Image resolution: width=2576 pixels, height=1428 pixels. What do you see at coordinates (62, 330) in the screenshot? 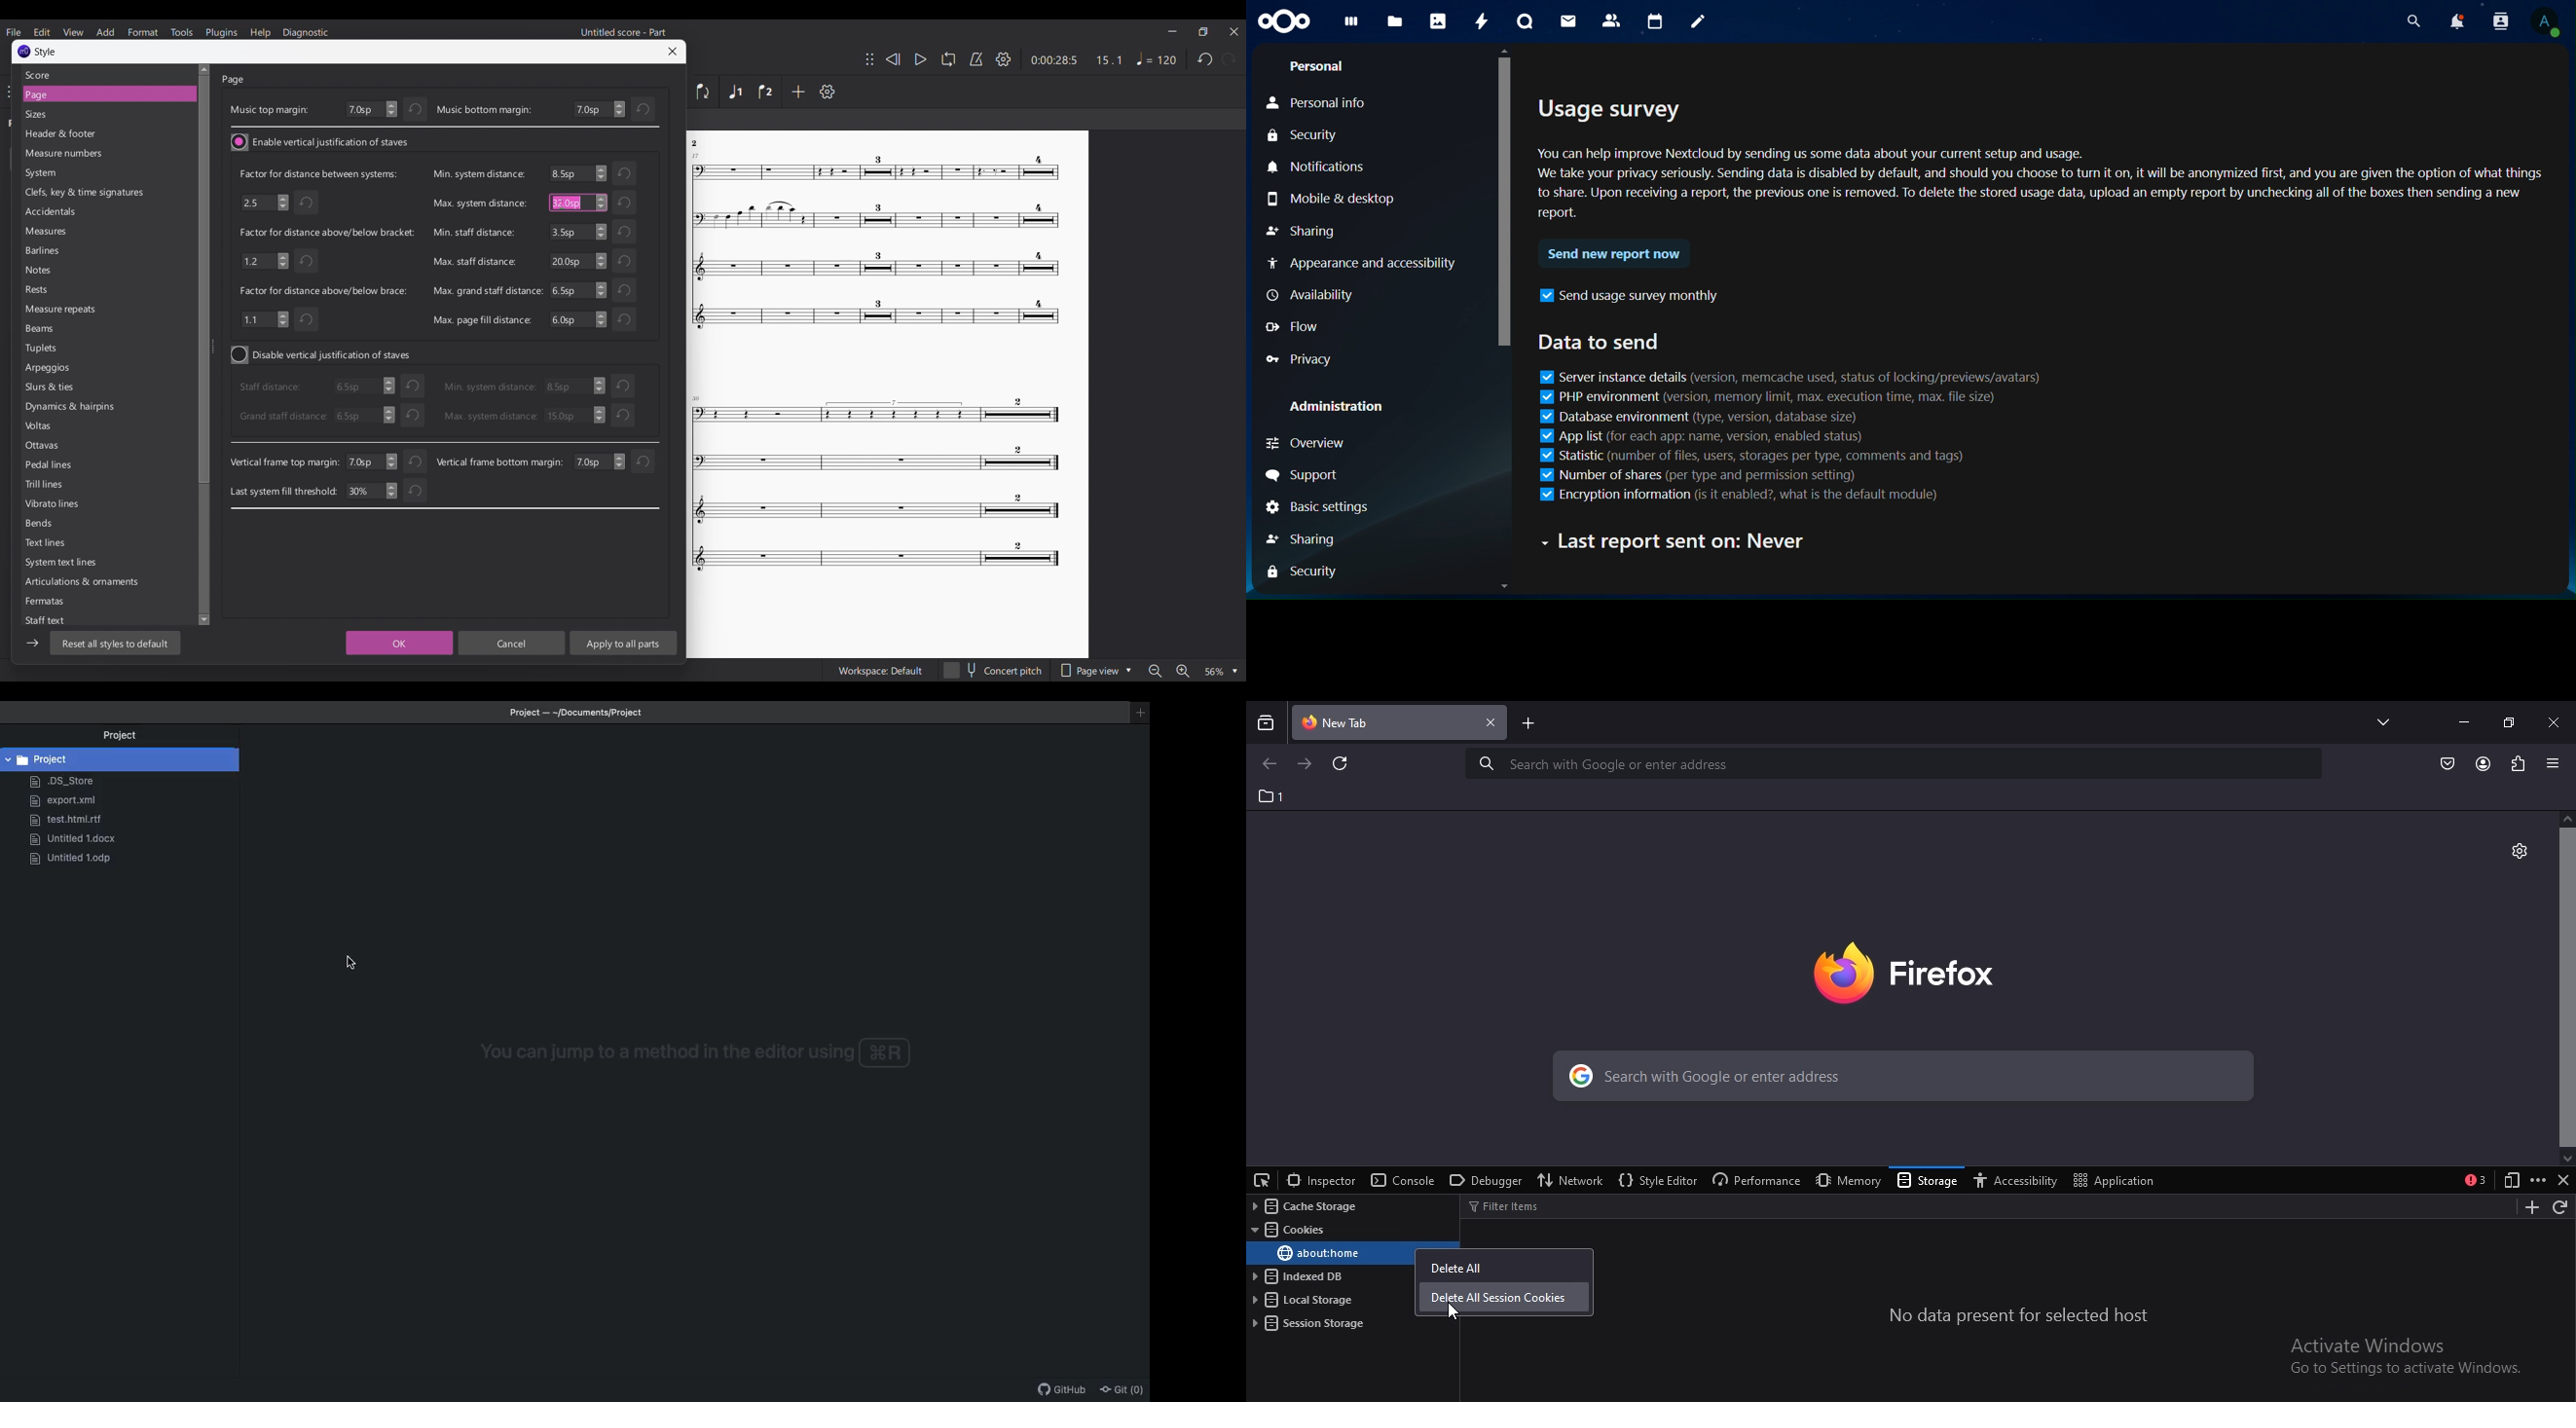
I see `Beams` at bounding box center [62, 330].